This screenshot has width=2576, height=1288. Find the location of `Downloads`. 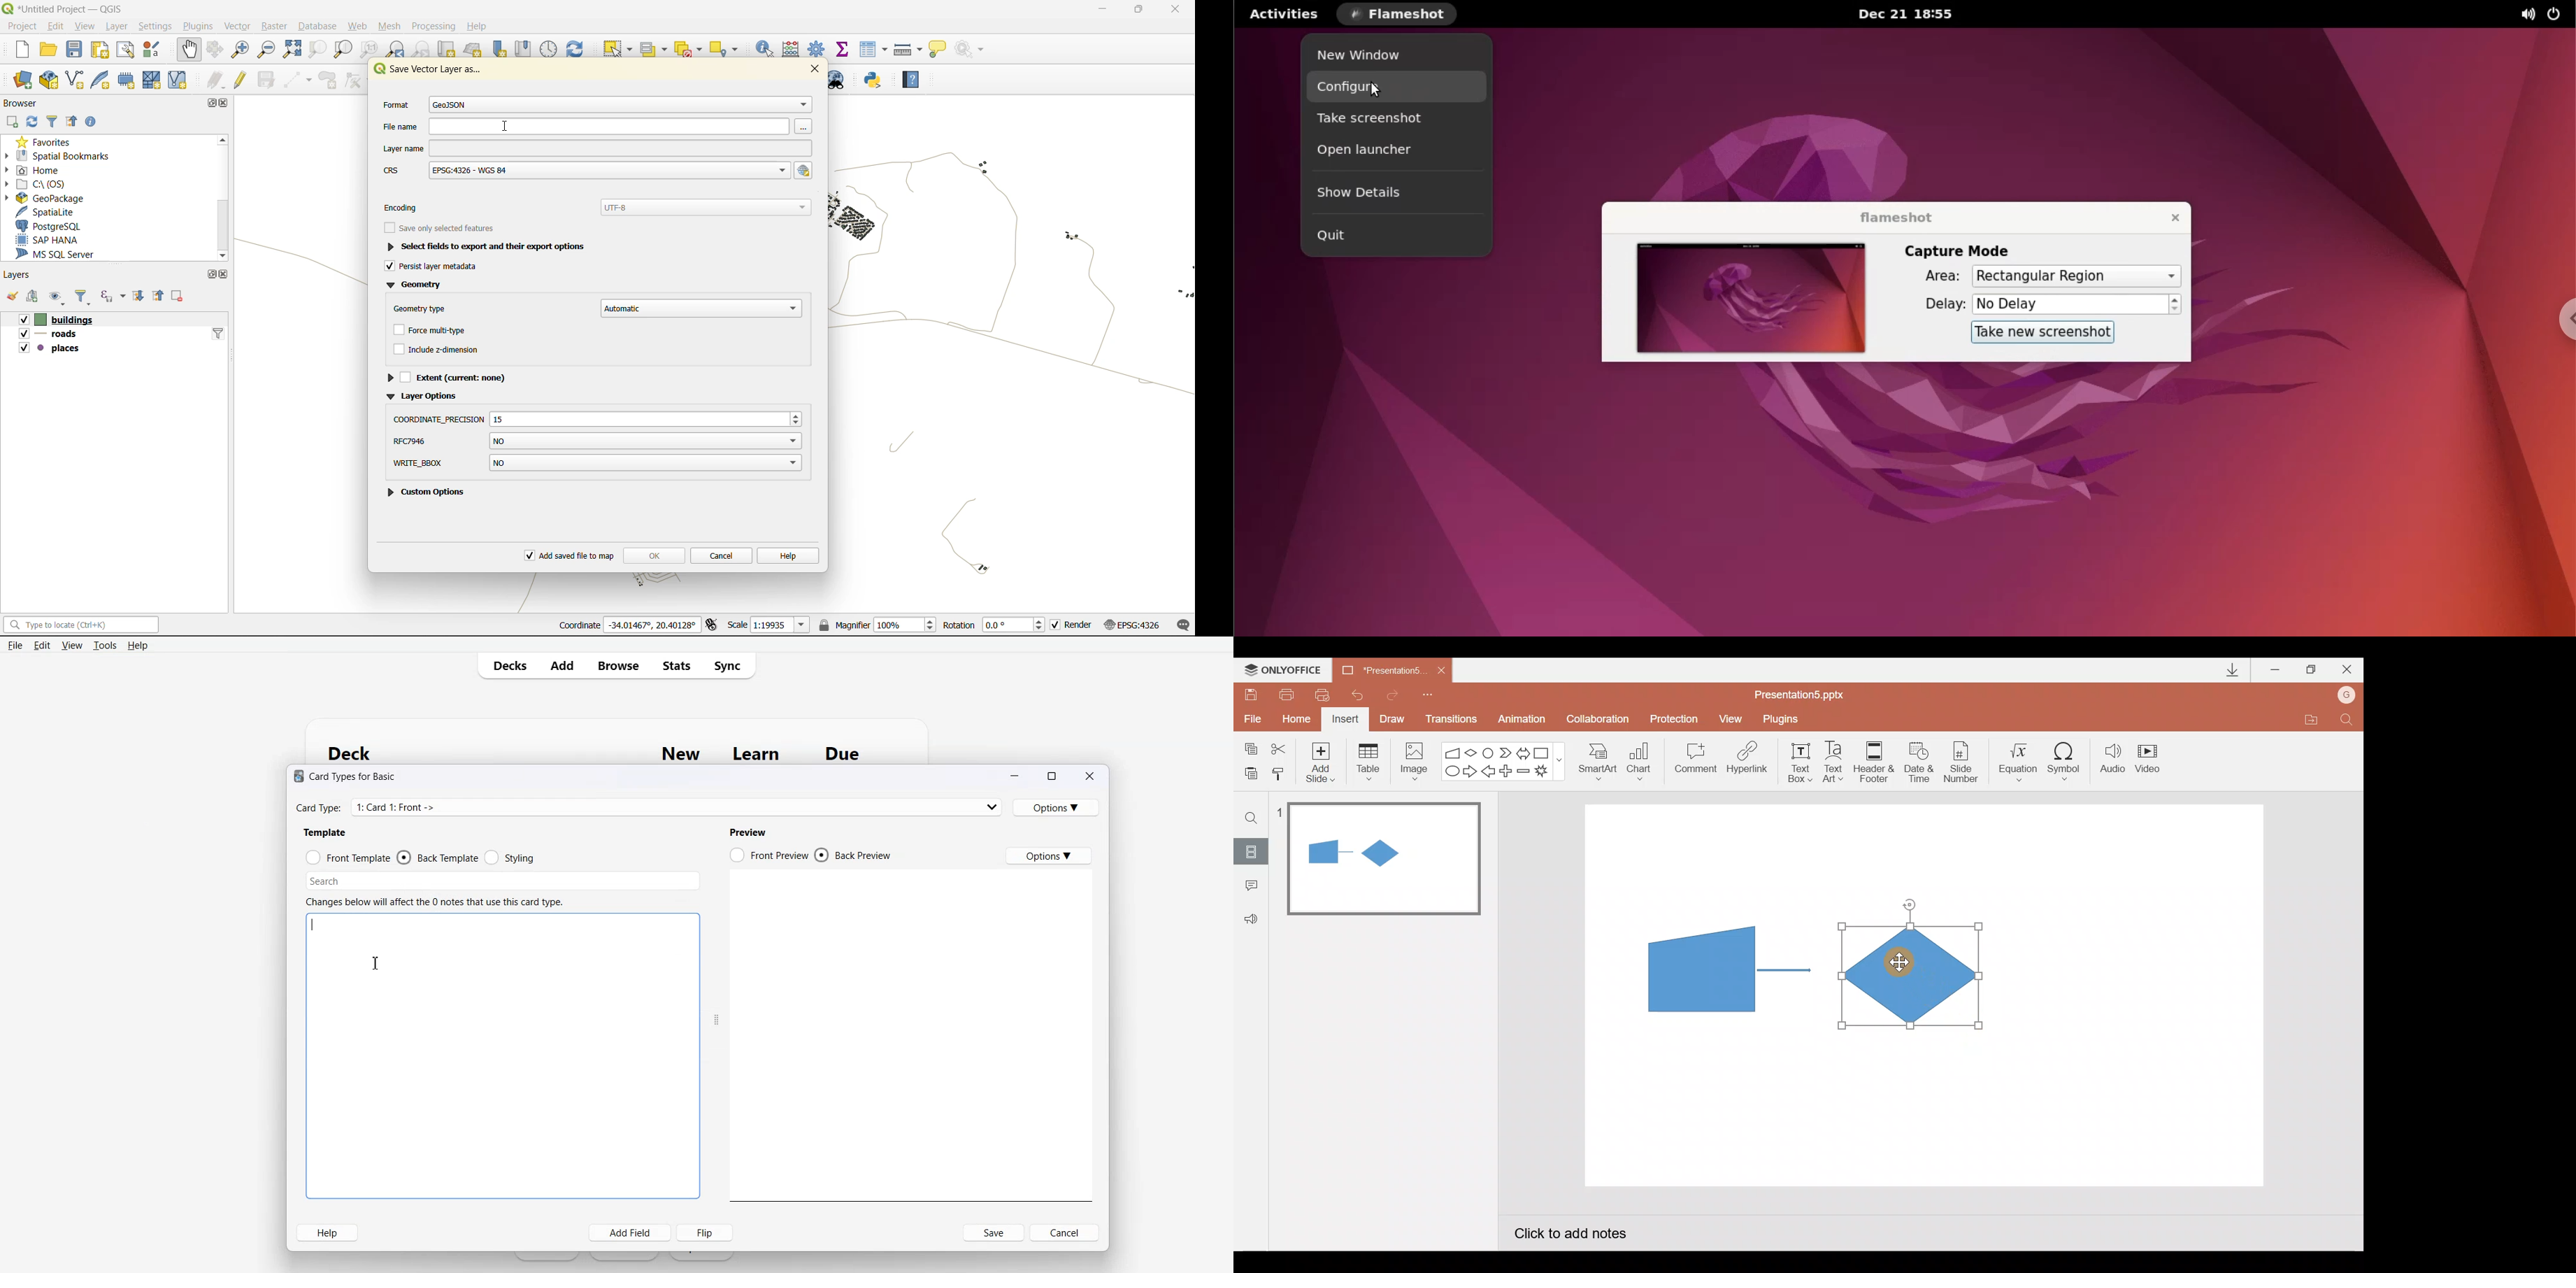

Downloads is located at coordinates (2231, 671).